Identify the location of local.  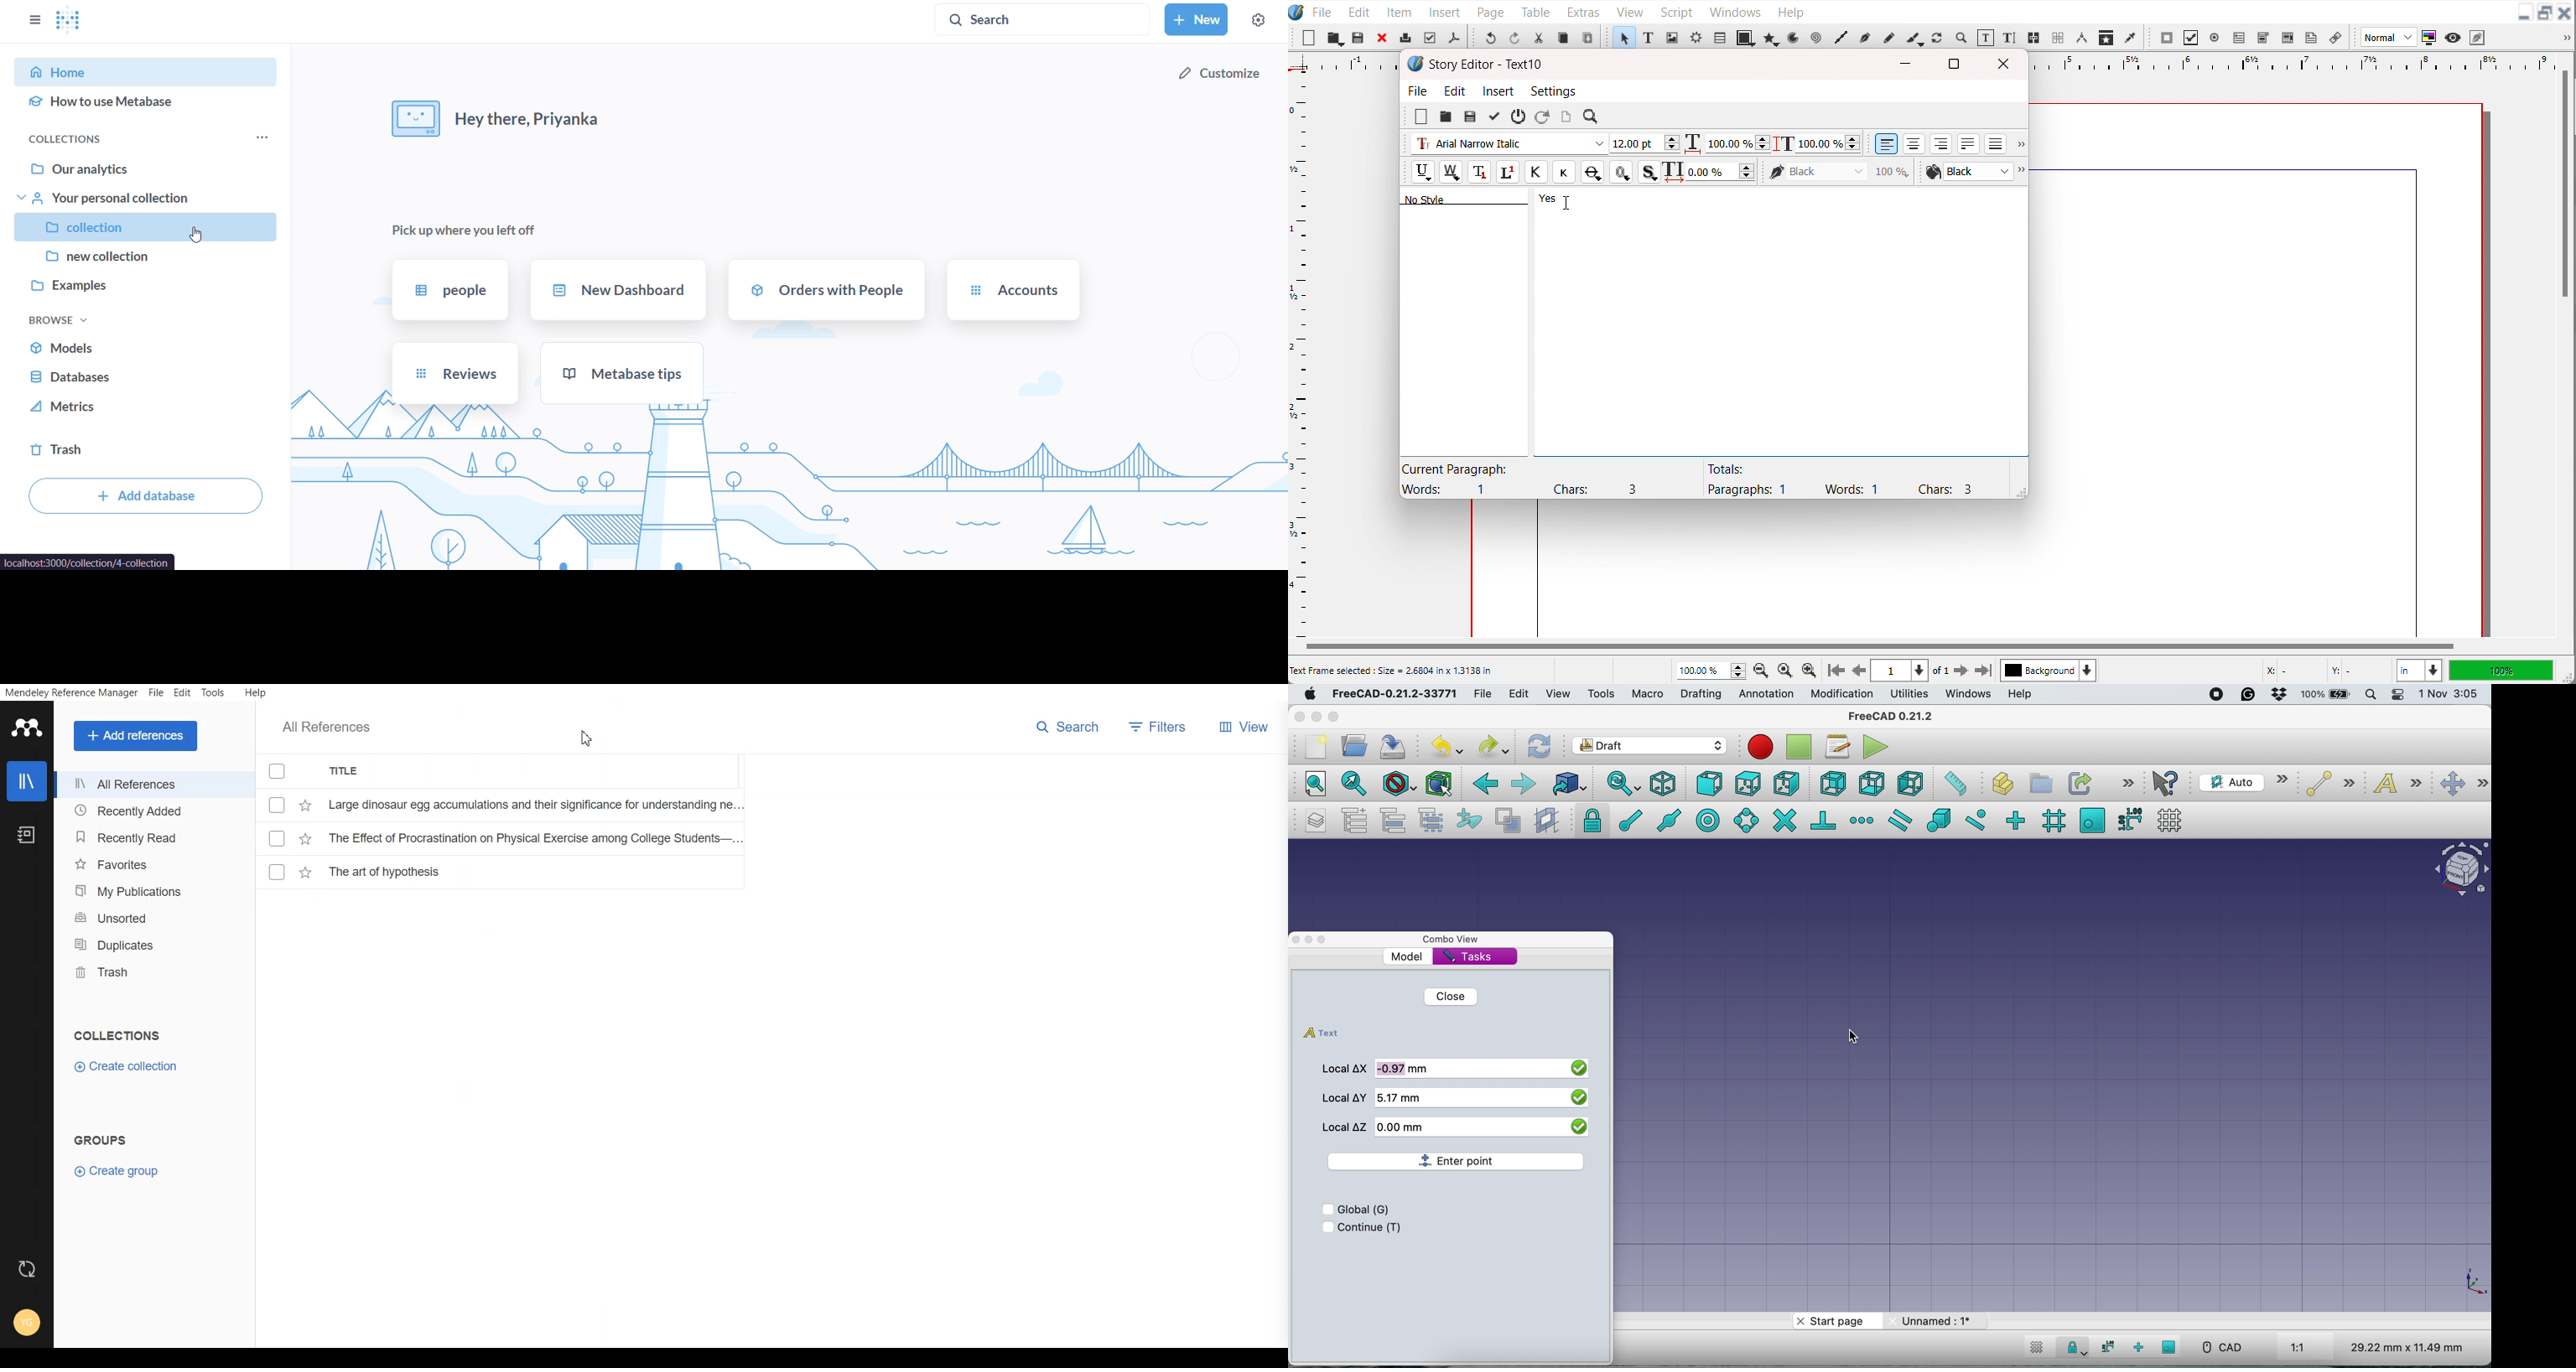
(1342, 1127).